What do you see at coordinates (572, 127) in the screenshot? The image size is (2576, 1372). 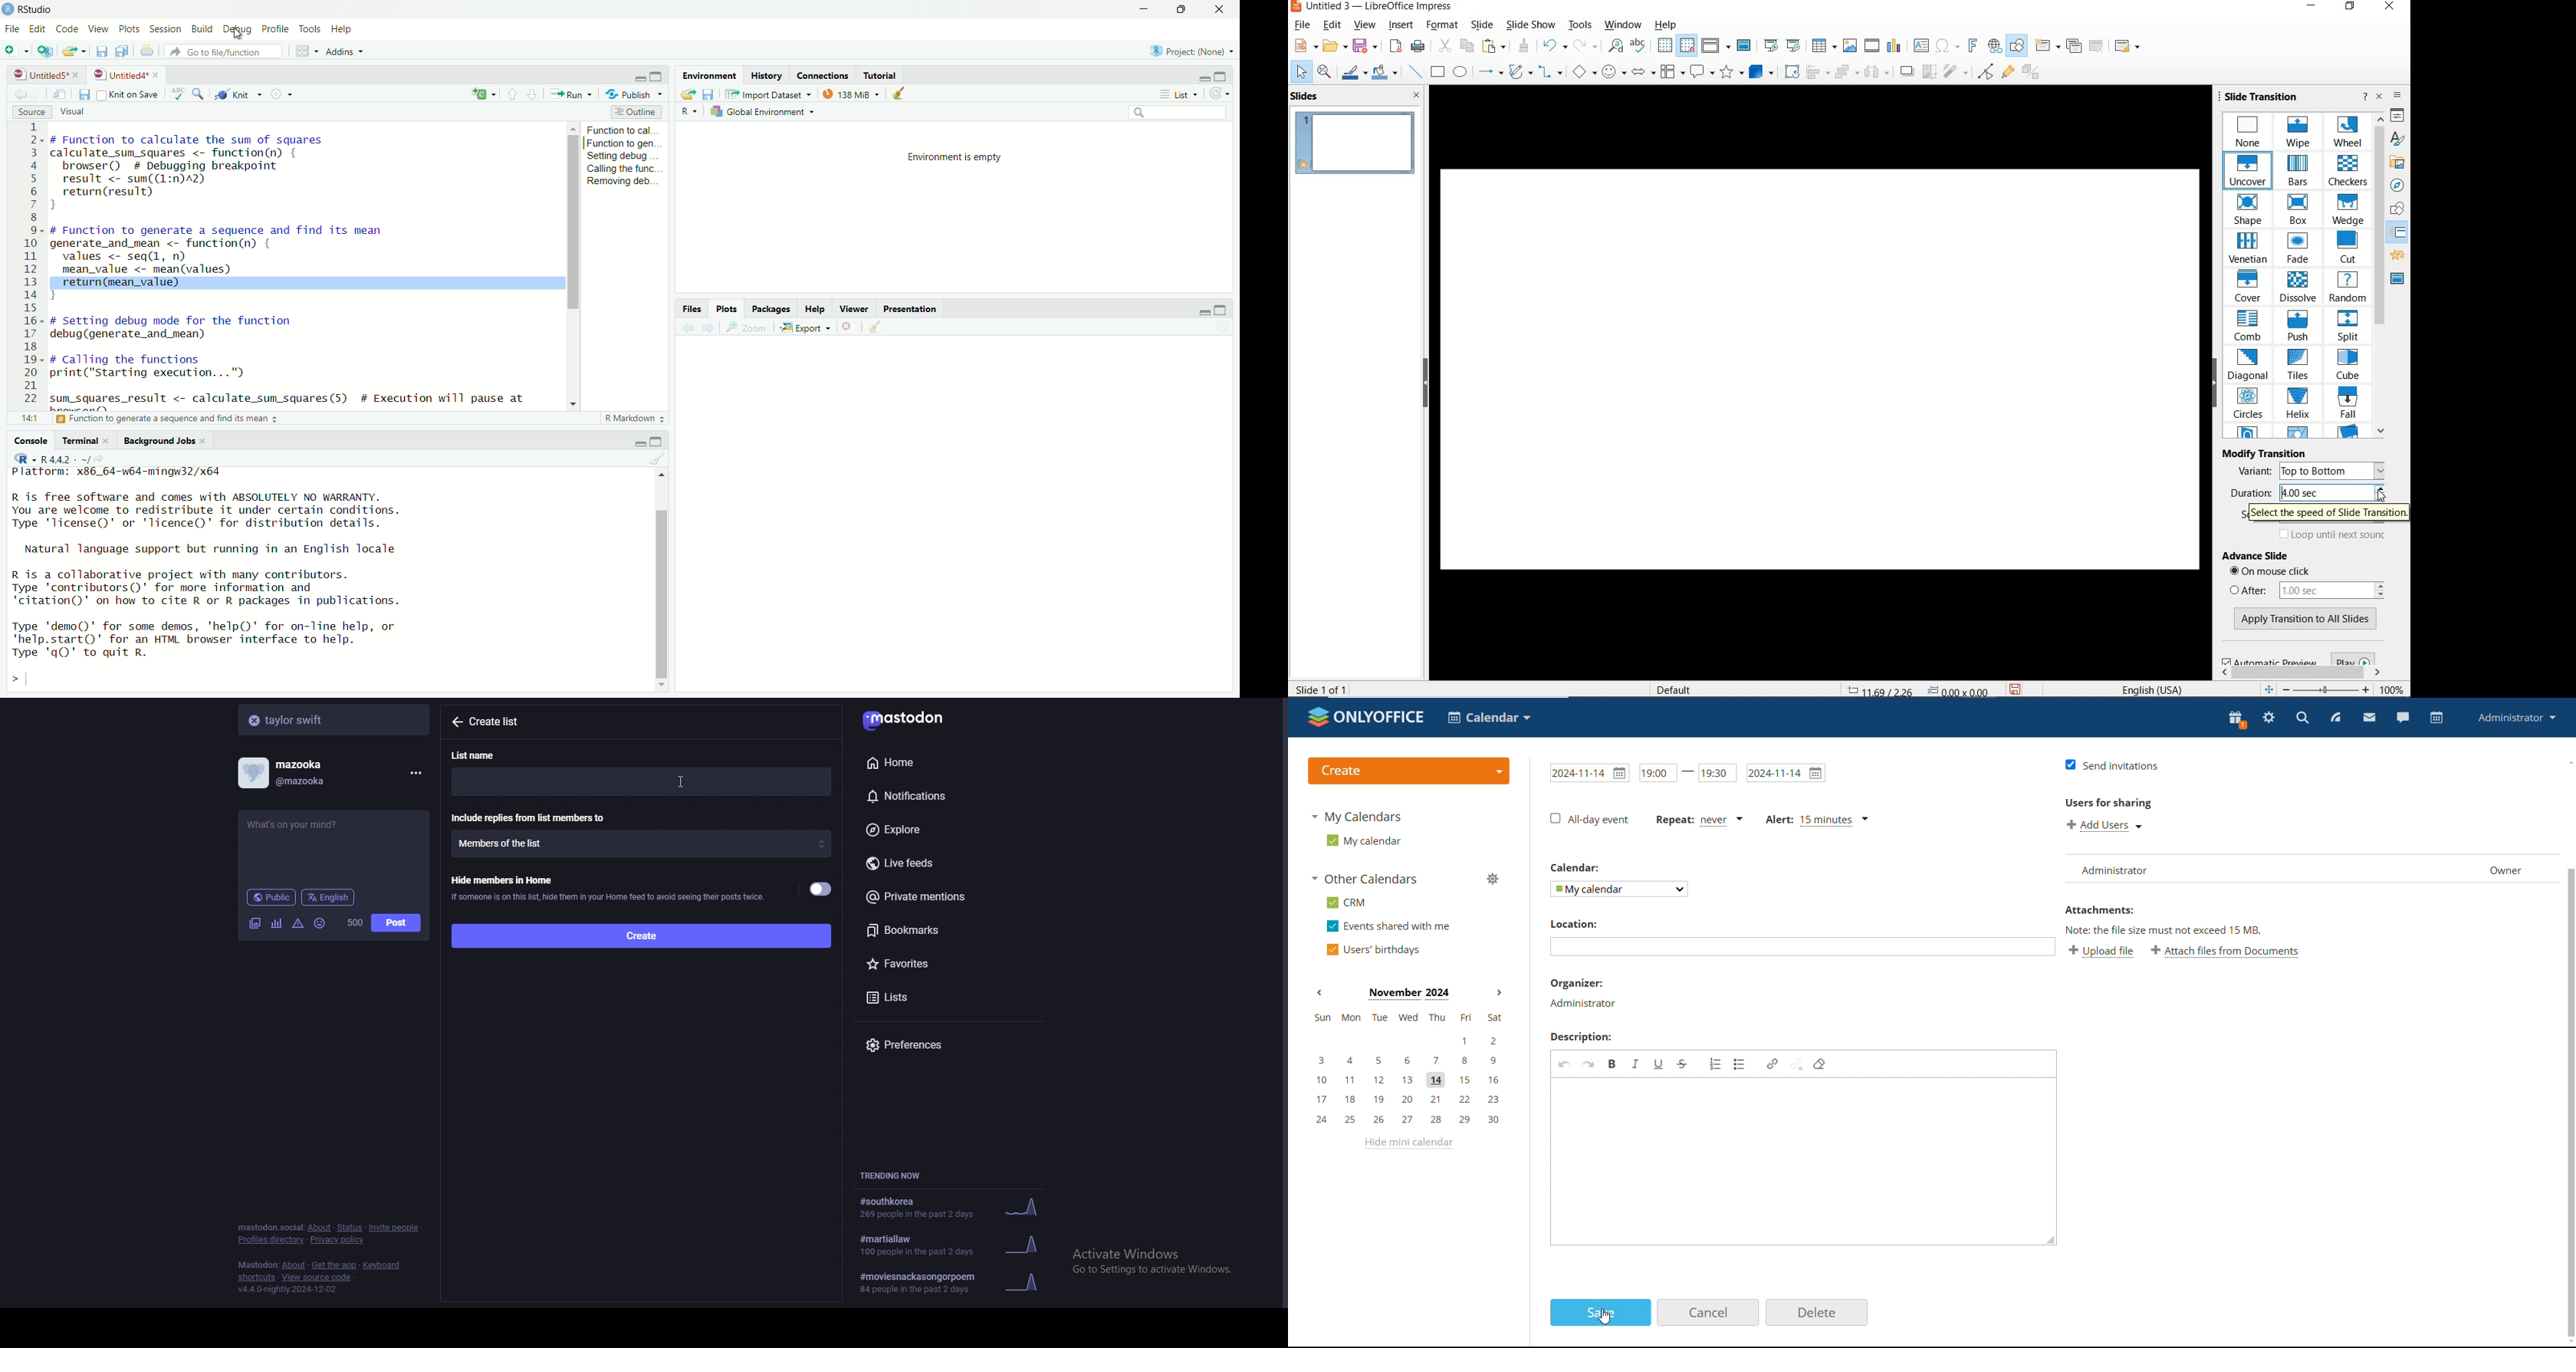 I see `move up` at bounding box center [572, 127].